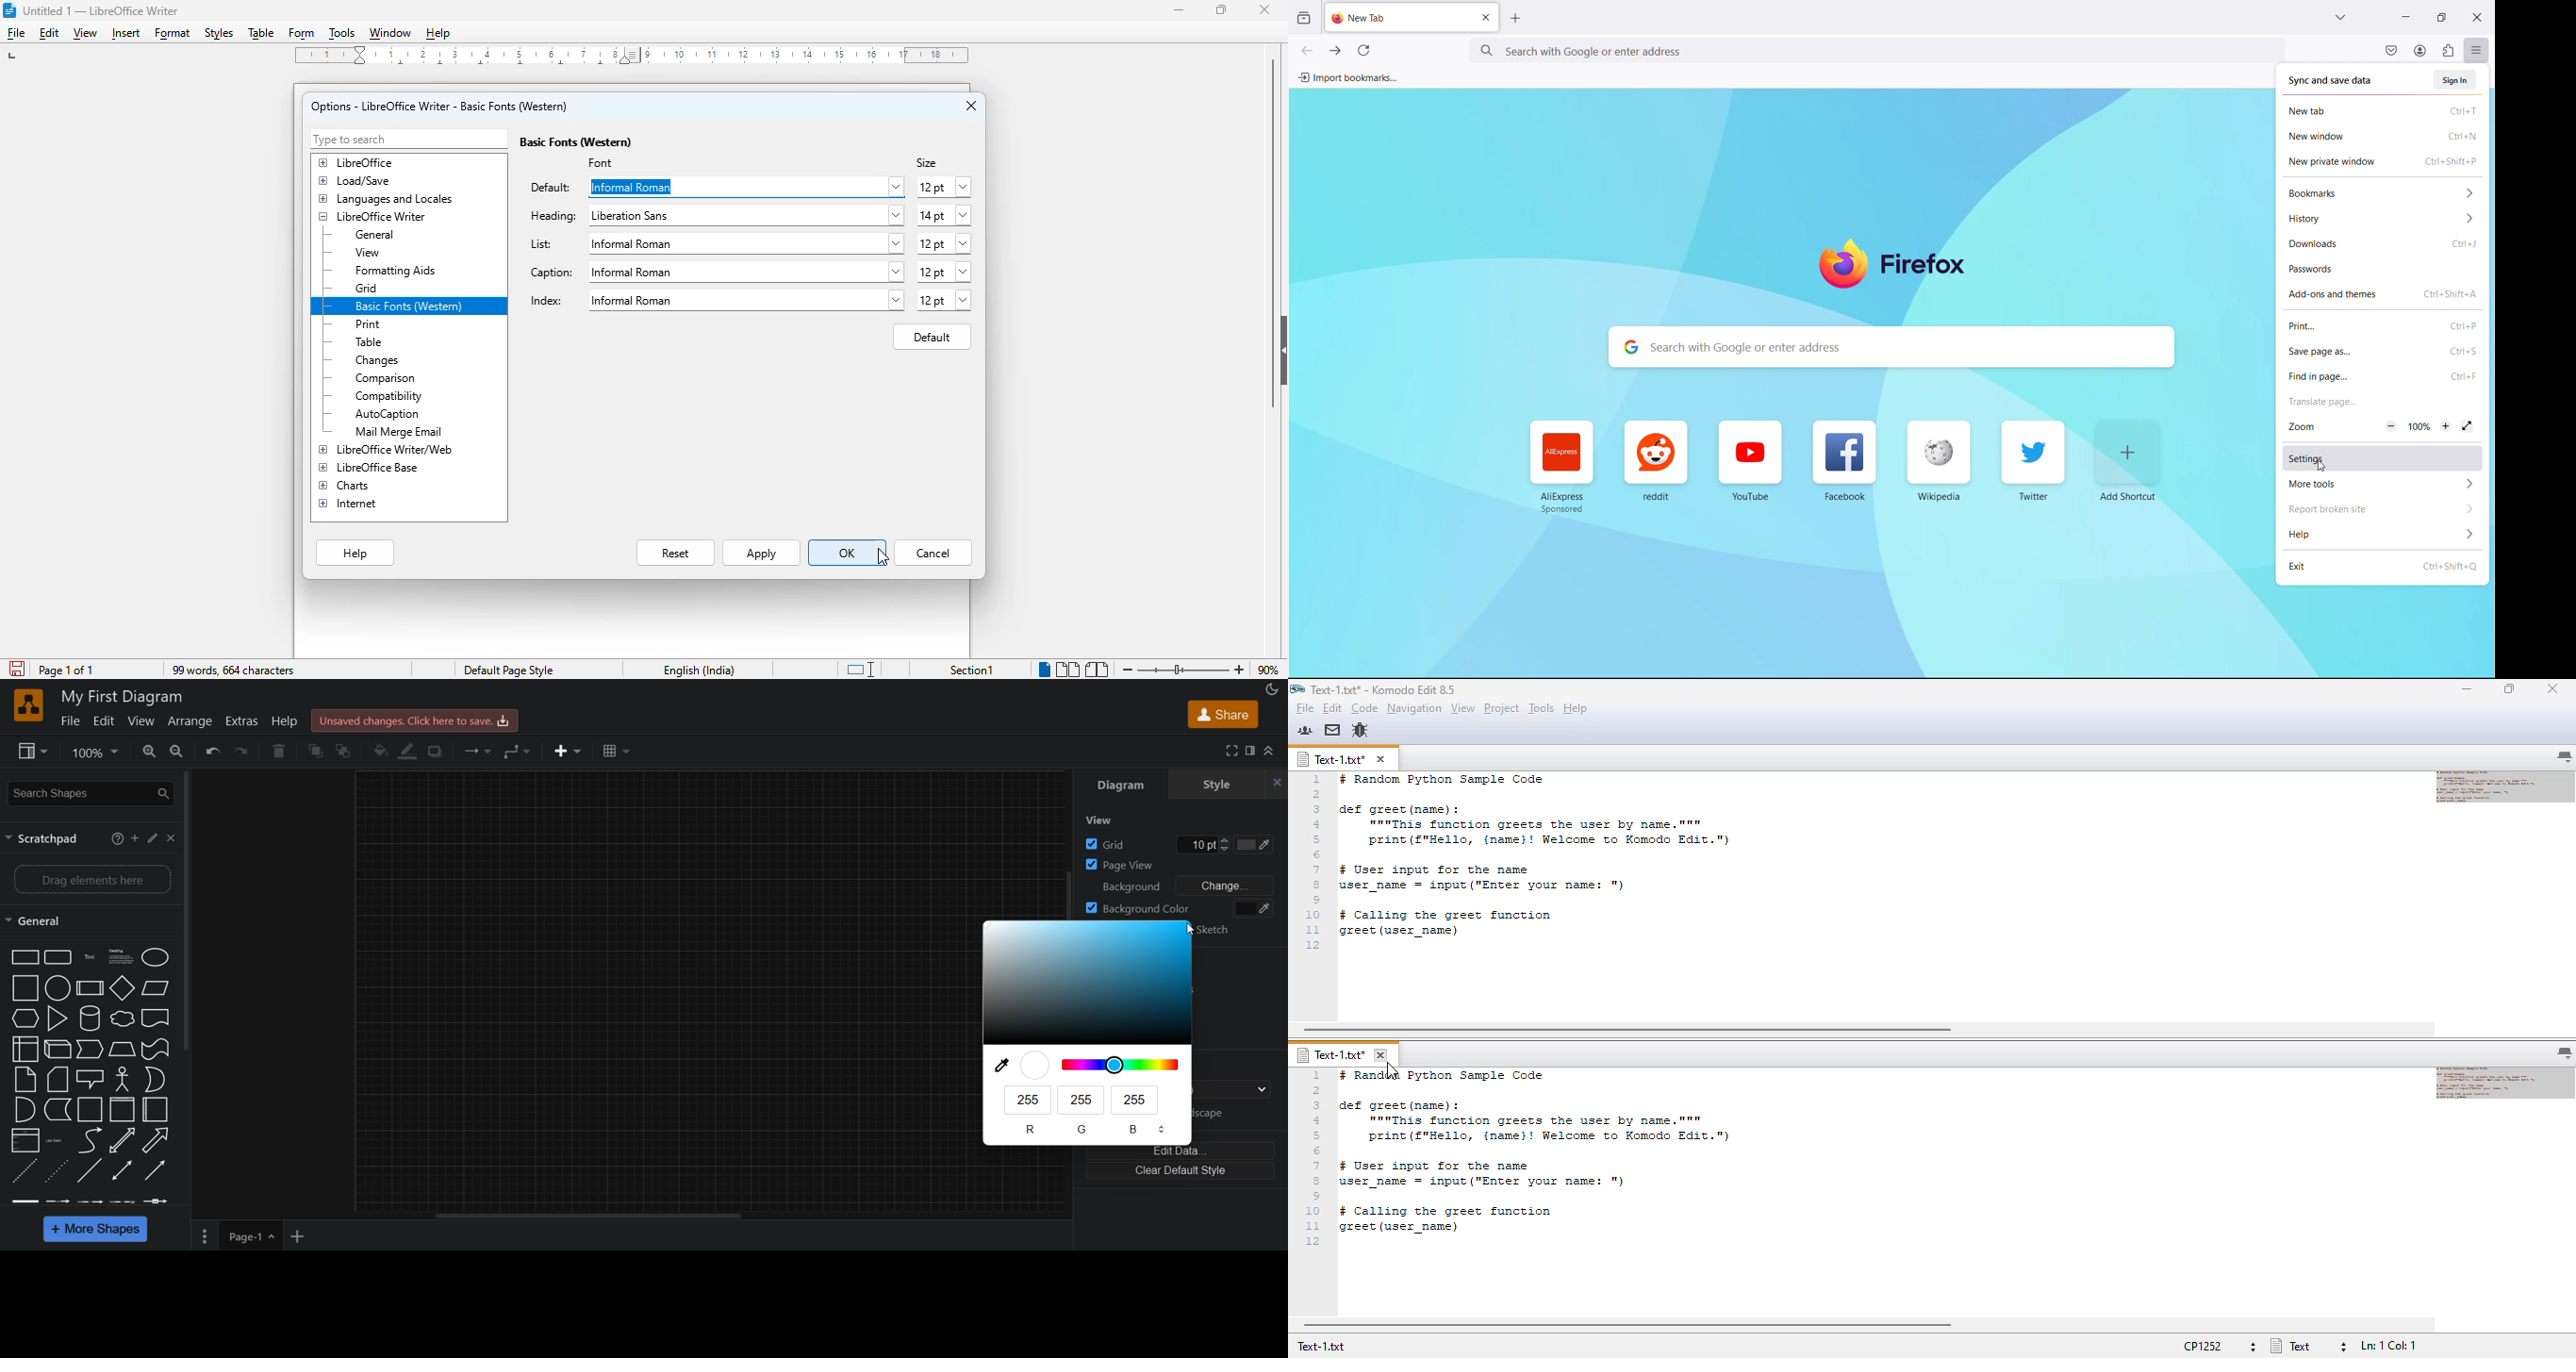 The image size is (2576, 1372). Describe the element at coordinates (220, 34) in the screenshot. I see `styles` at that location.